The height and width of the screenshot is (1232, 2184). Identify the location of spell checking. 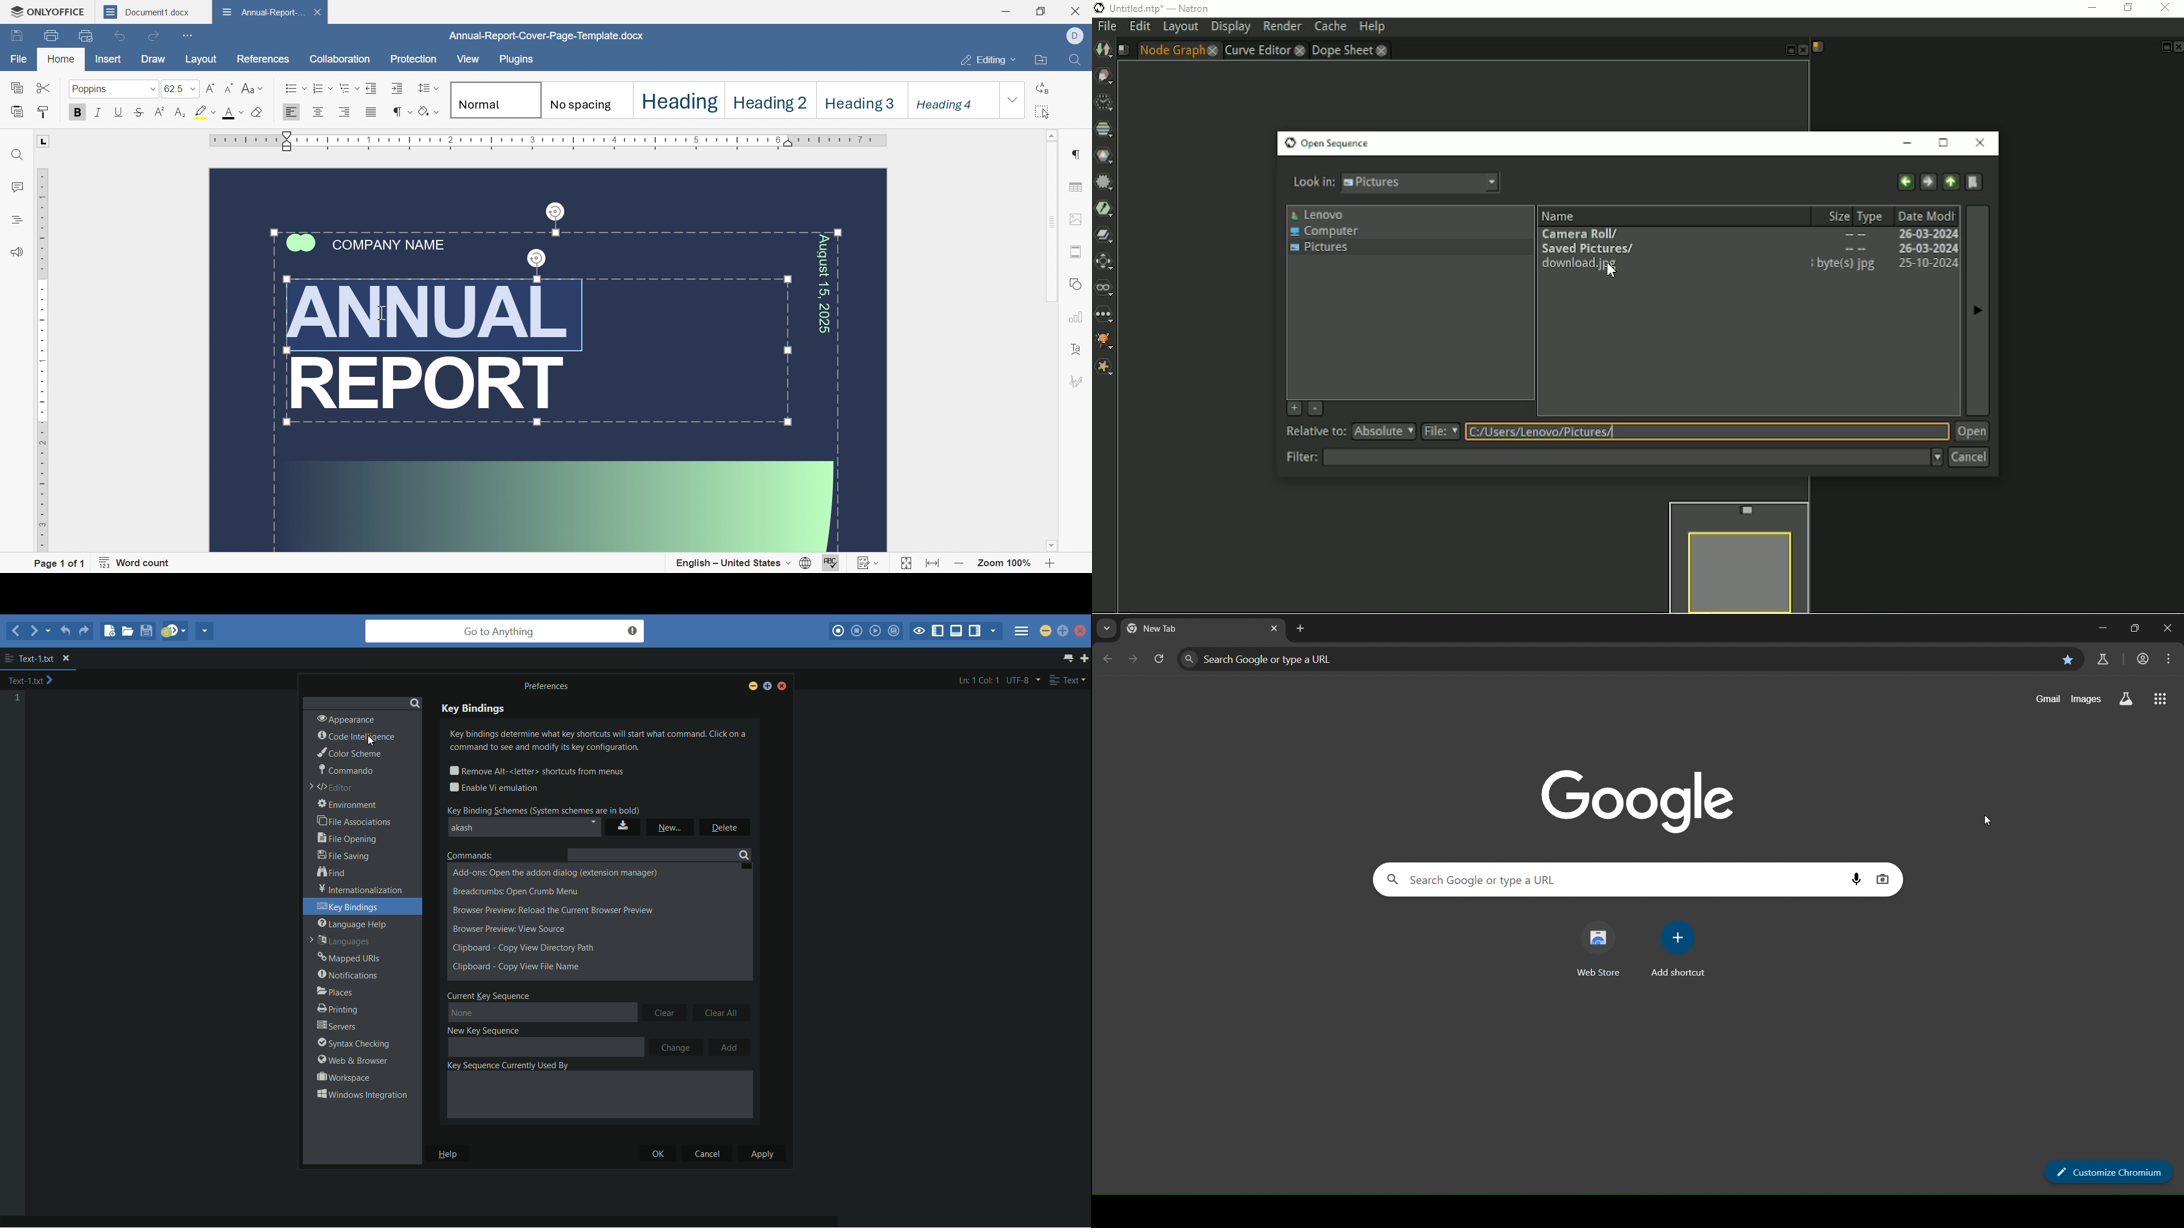
(832, 564).